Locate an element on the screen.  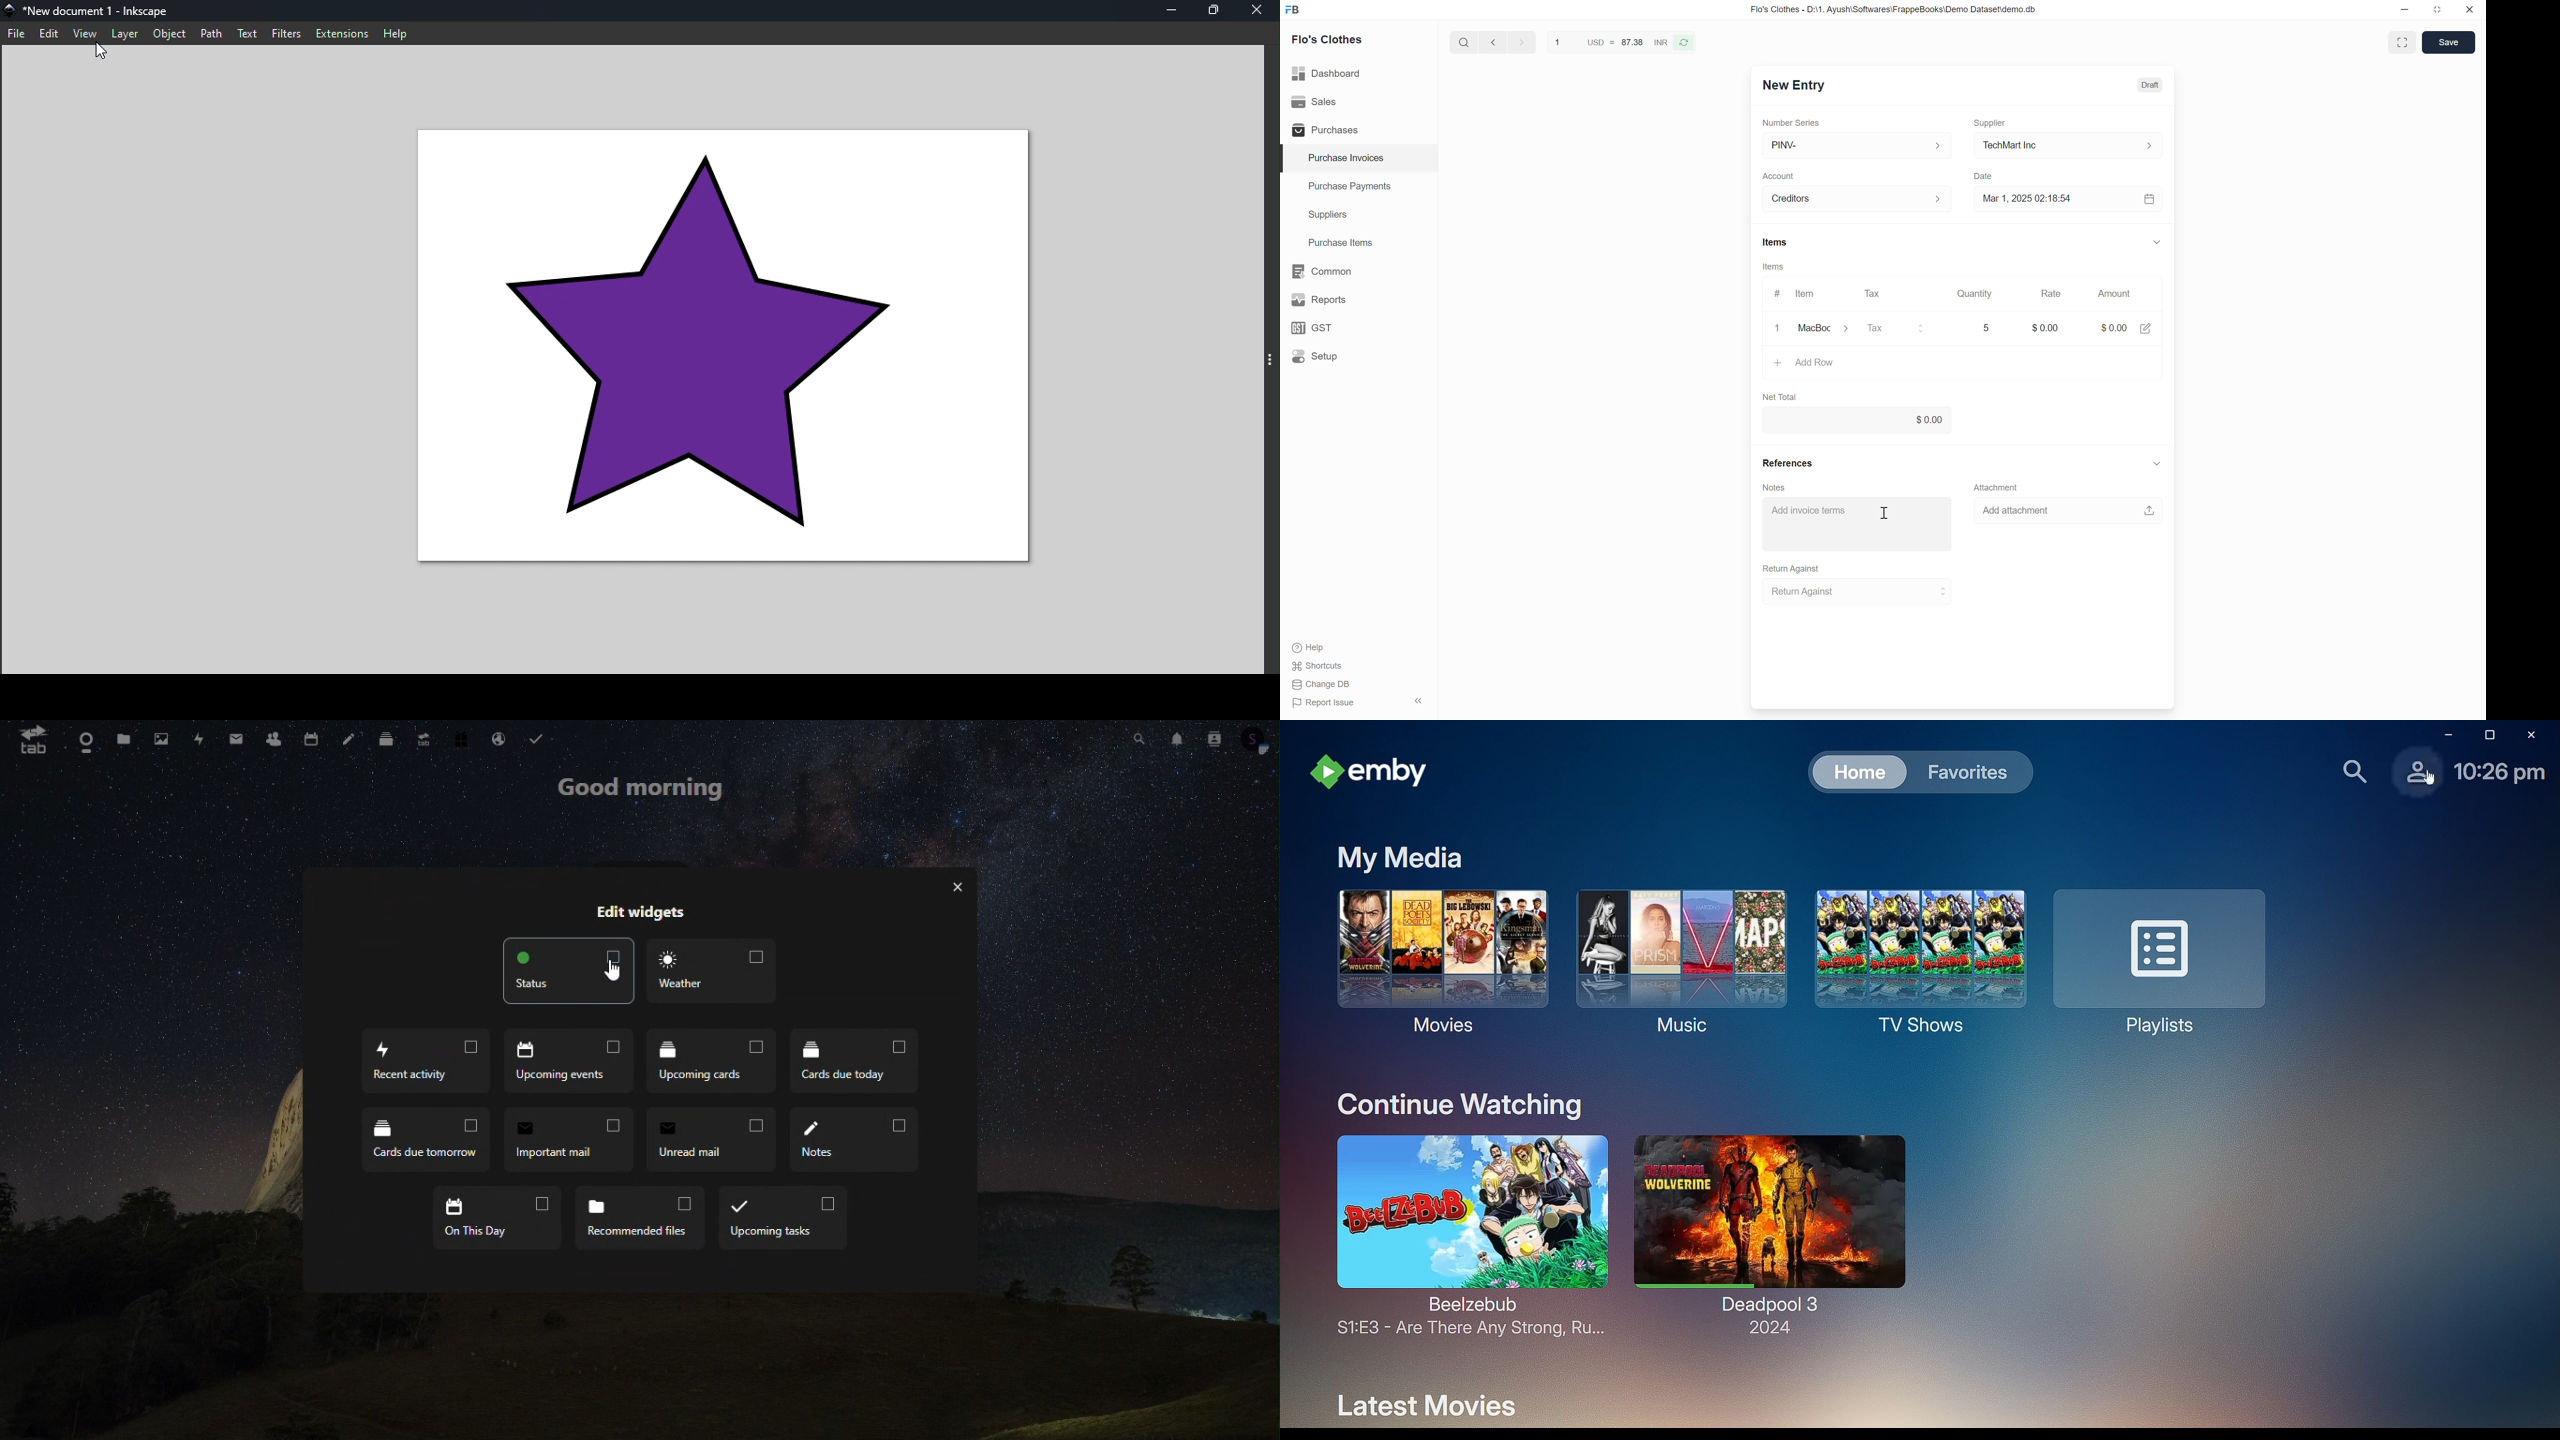
cards due today is located at coordinates (858, 1064).